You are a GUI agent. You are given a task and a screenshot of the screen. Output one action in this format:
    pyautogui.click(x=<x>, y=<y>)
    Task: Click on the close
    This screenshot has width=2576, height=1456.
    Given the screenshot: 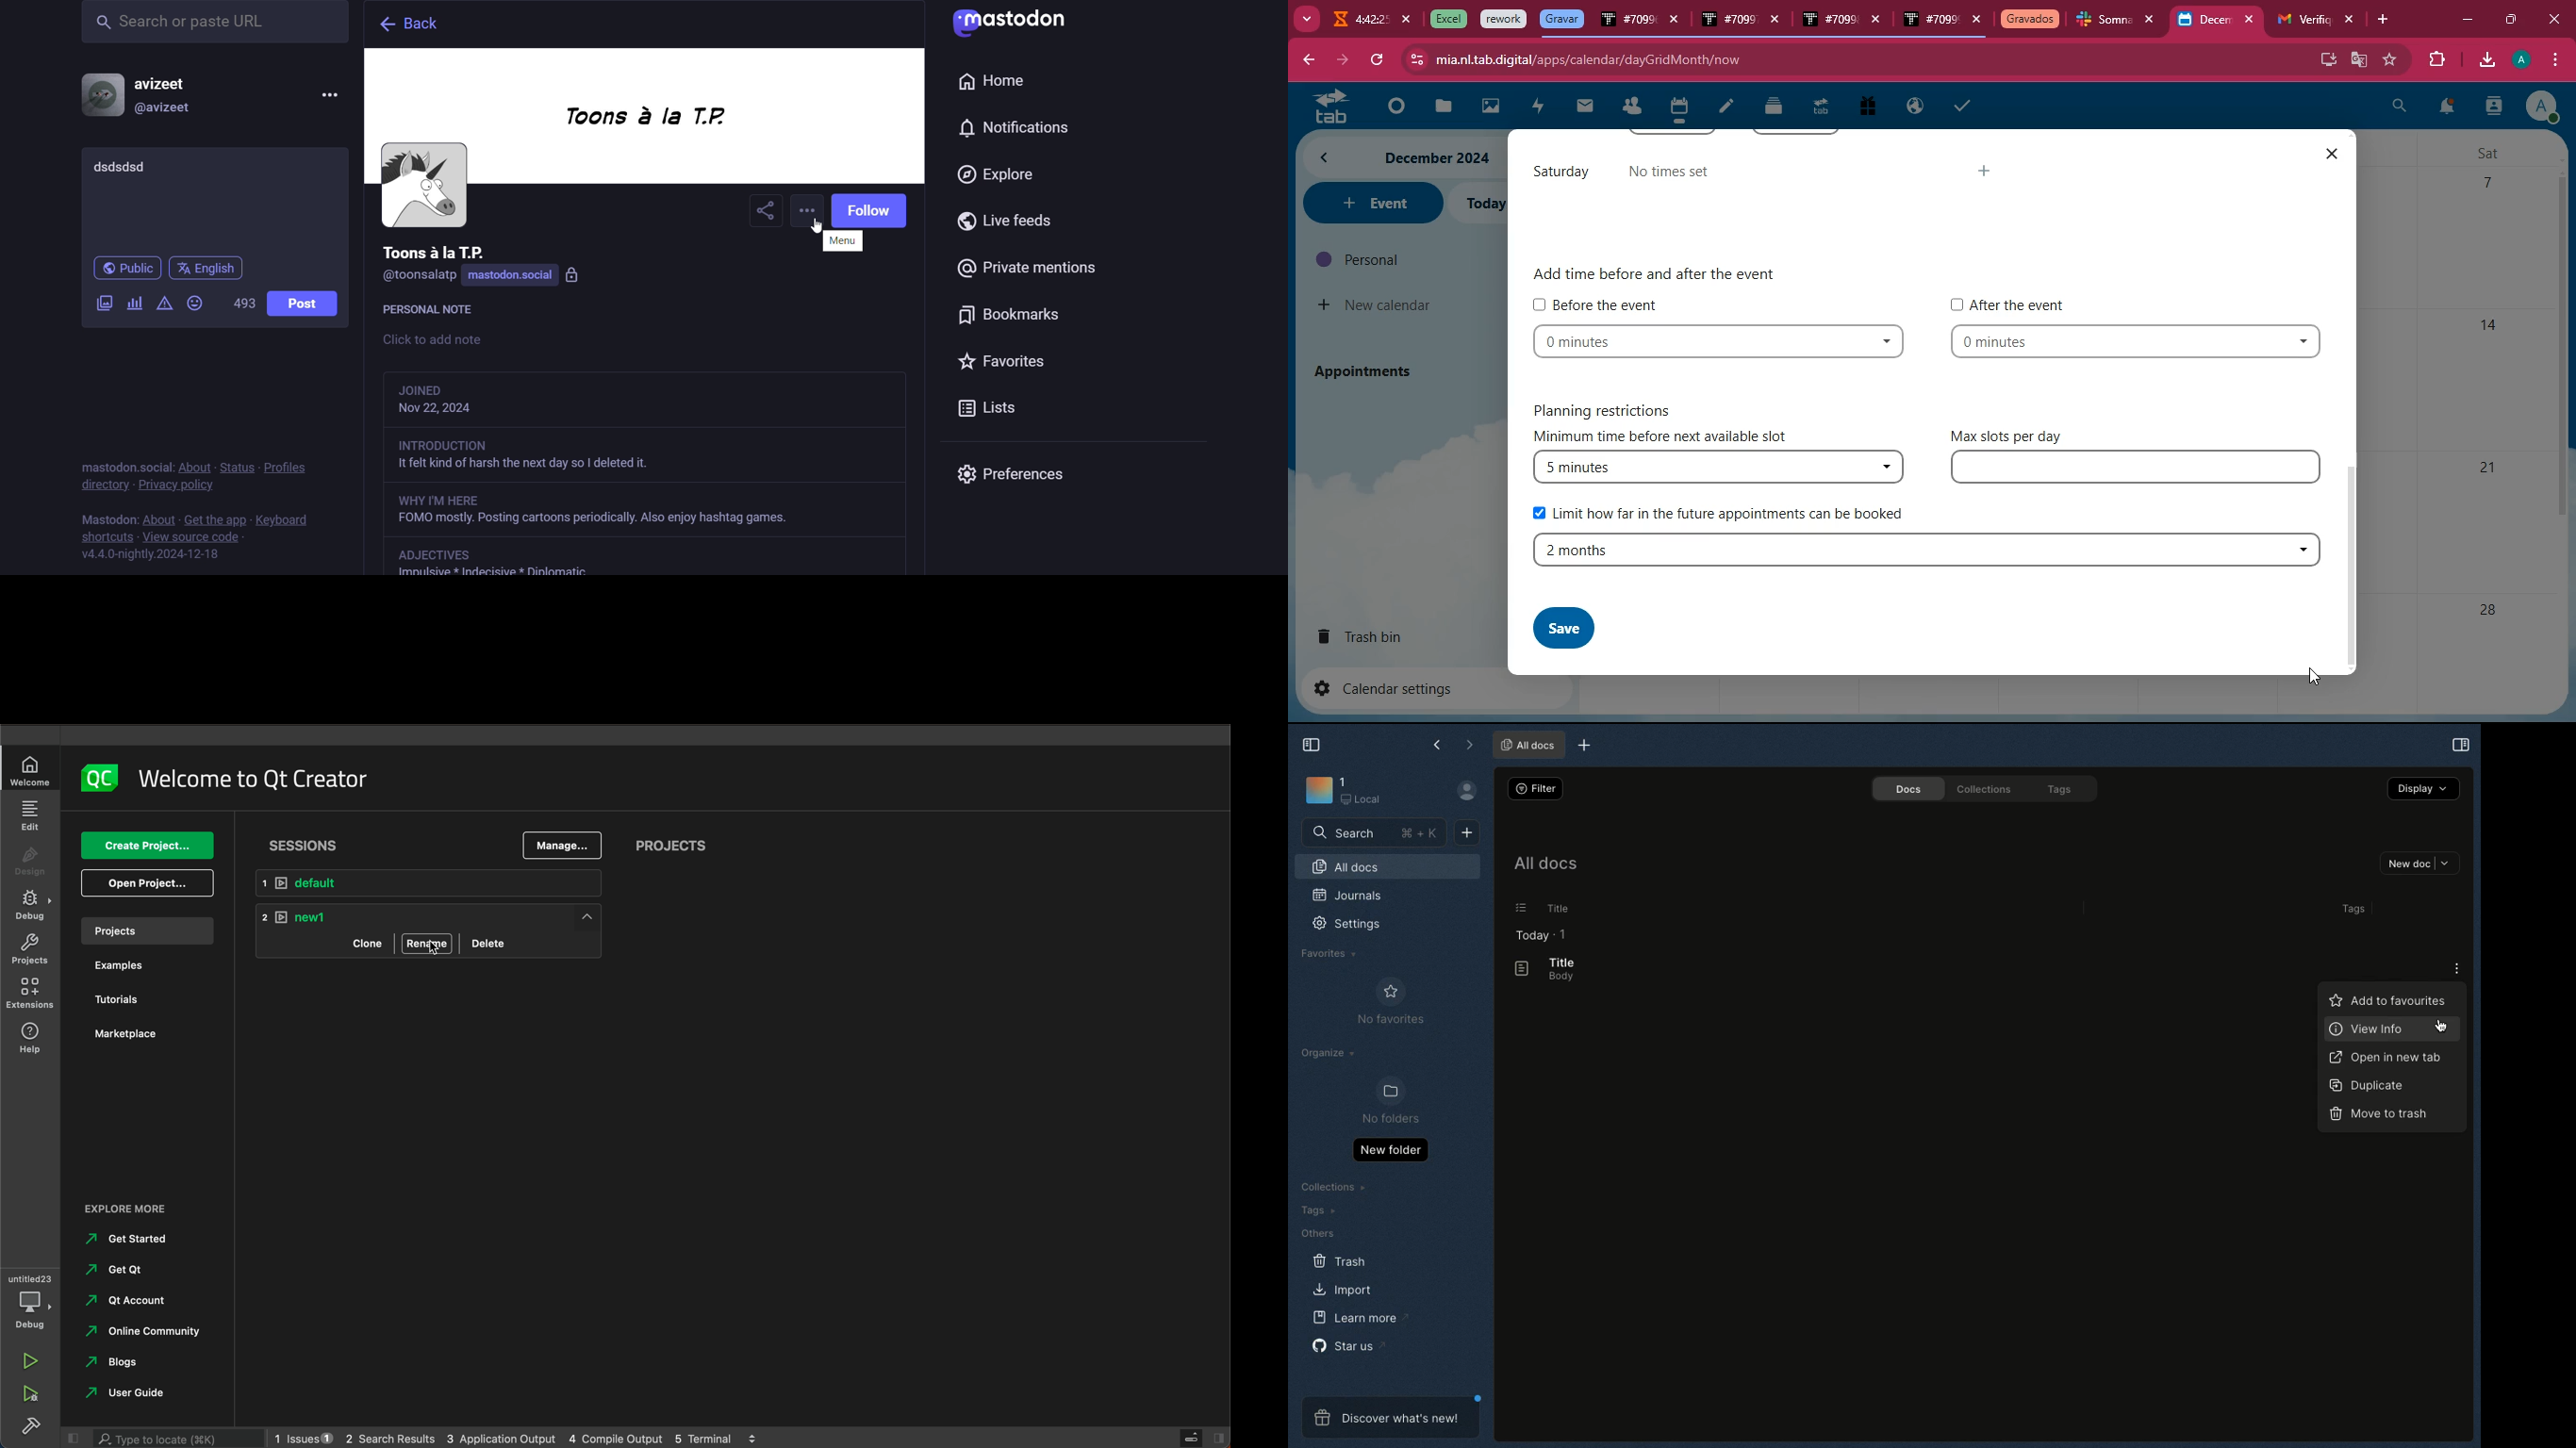 What is the action you would take?
    pyautogui.click(x=2558, y=19)
    